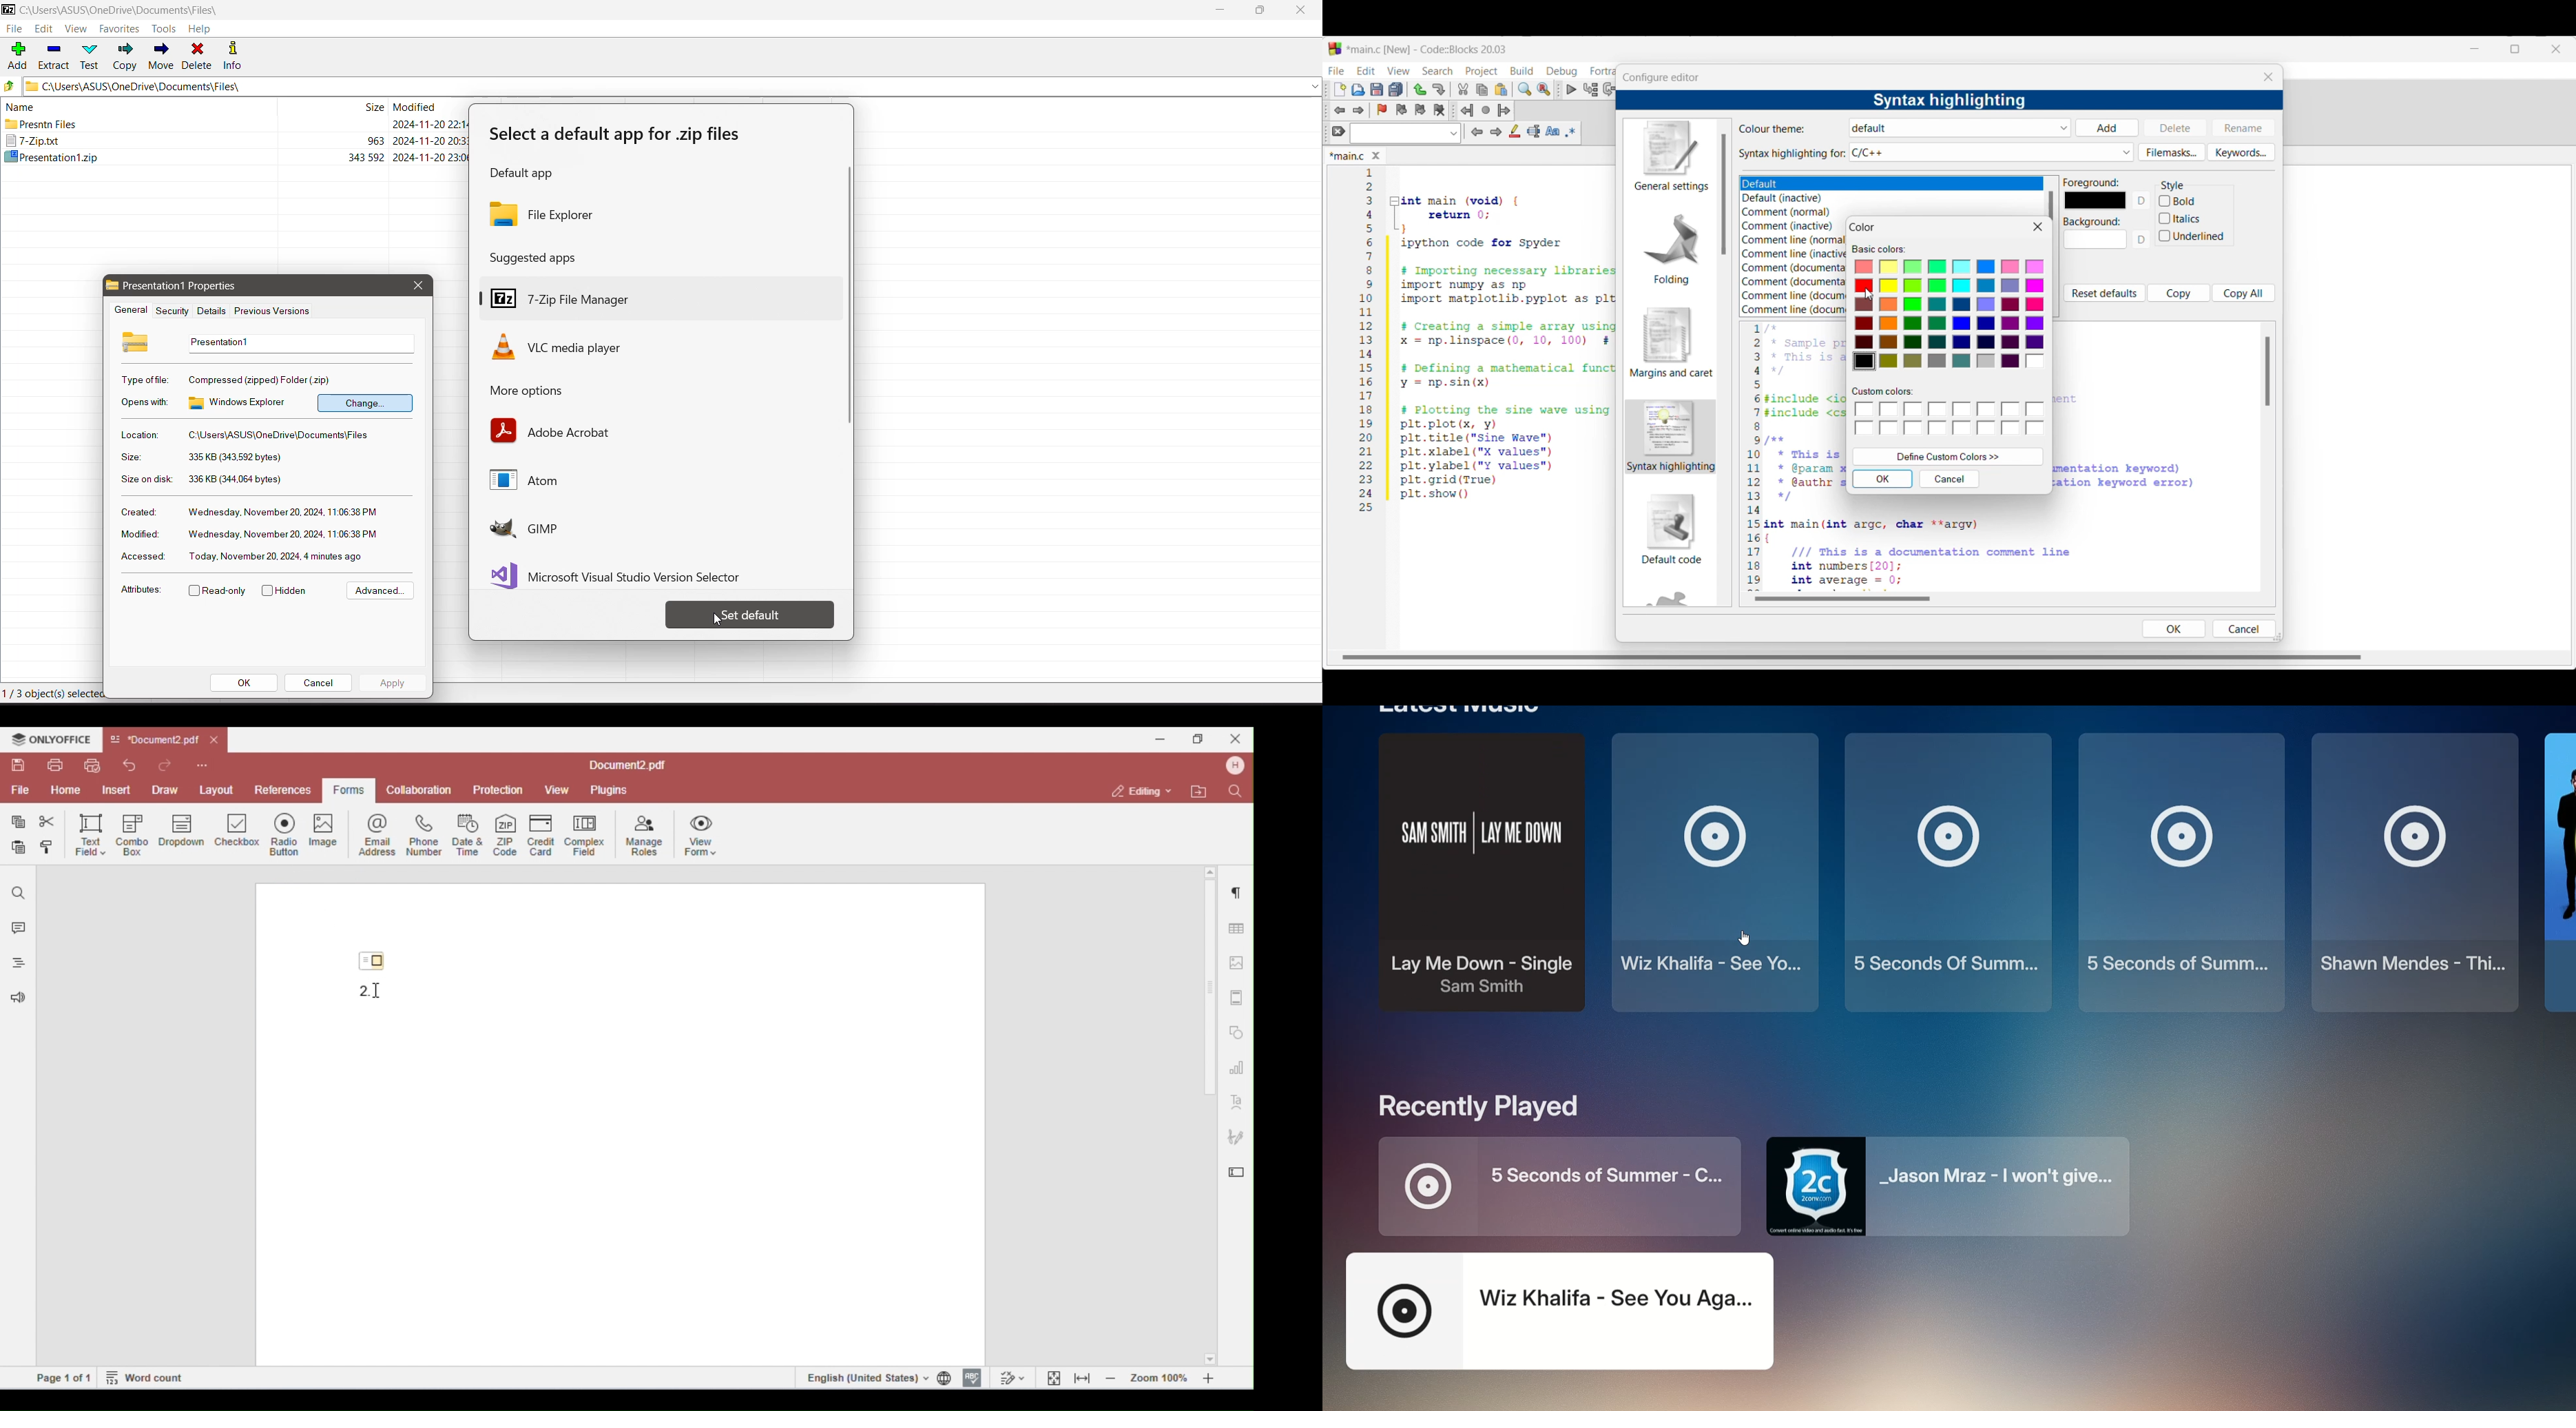 This screenshot has width=2576, height=1428. Describe the element at coordinates (1552, 131) in the screenshot. I see `Match case` at that location.